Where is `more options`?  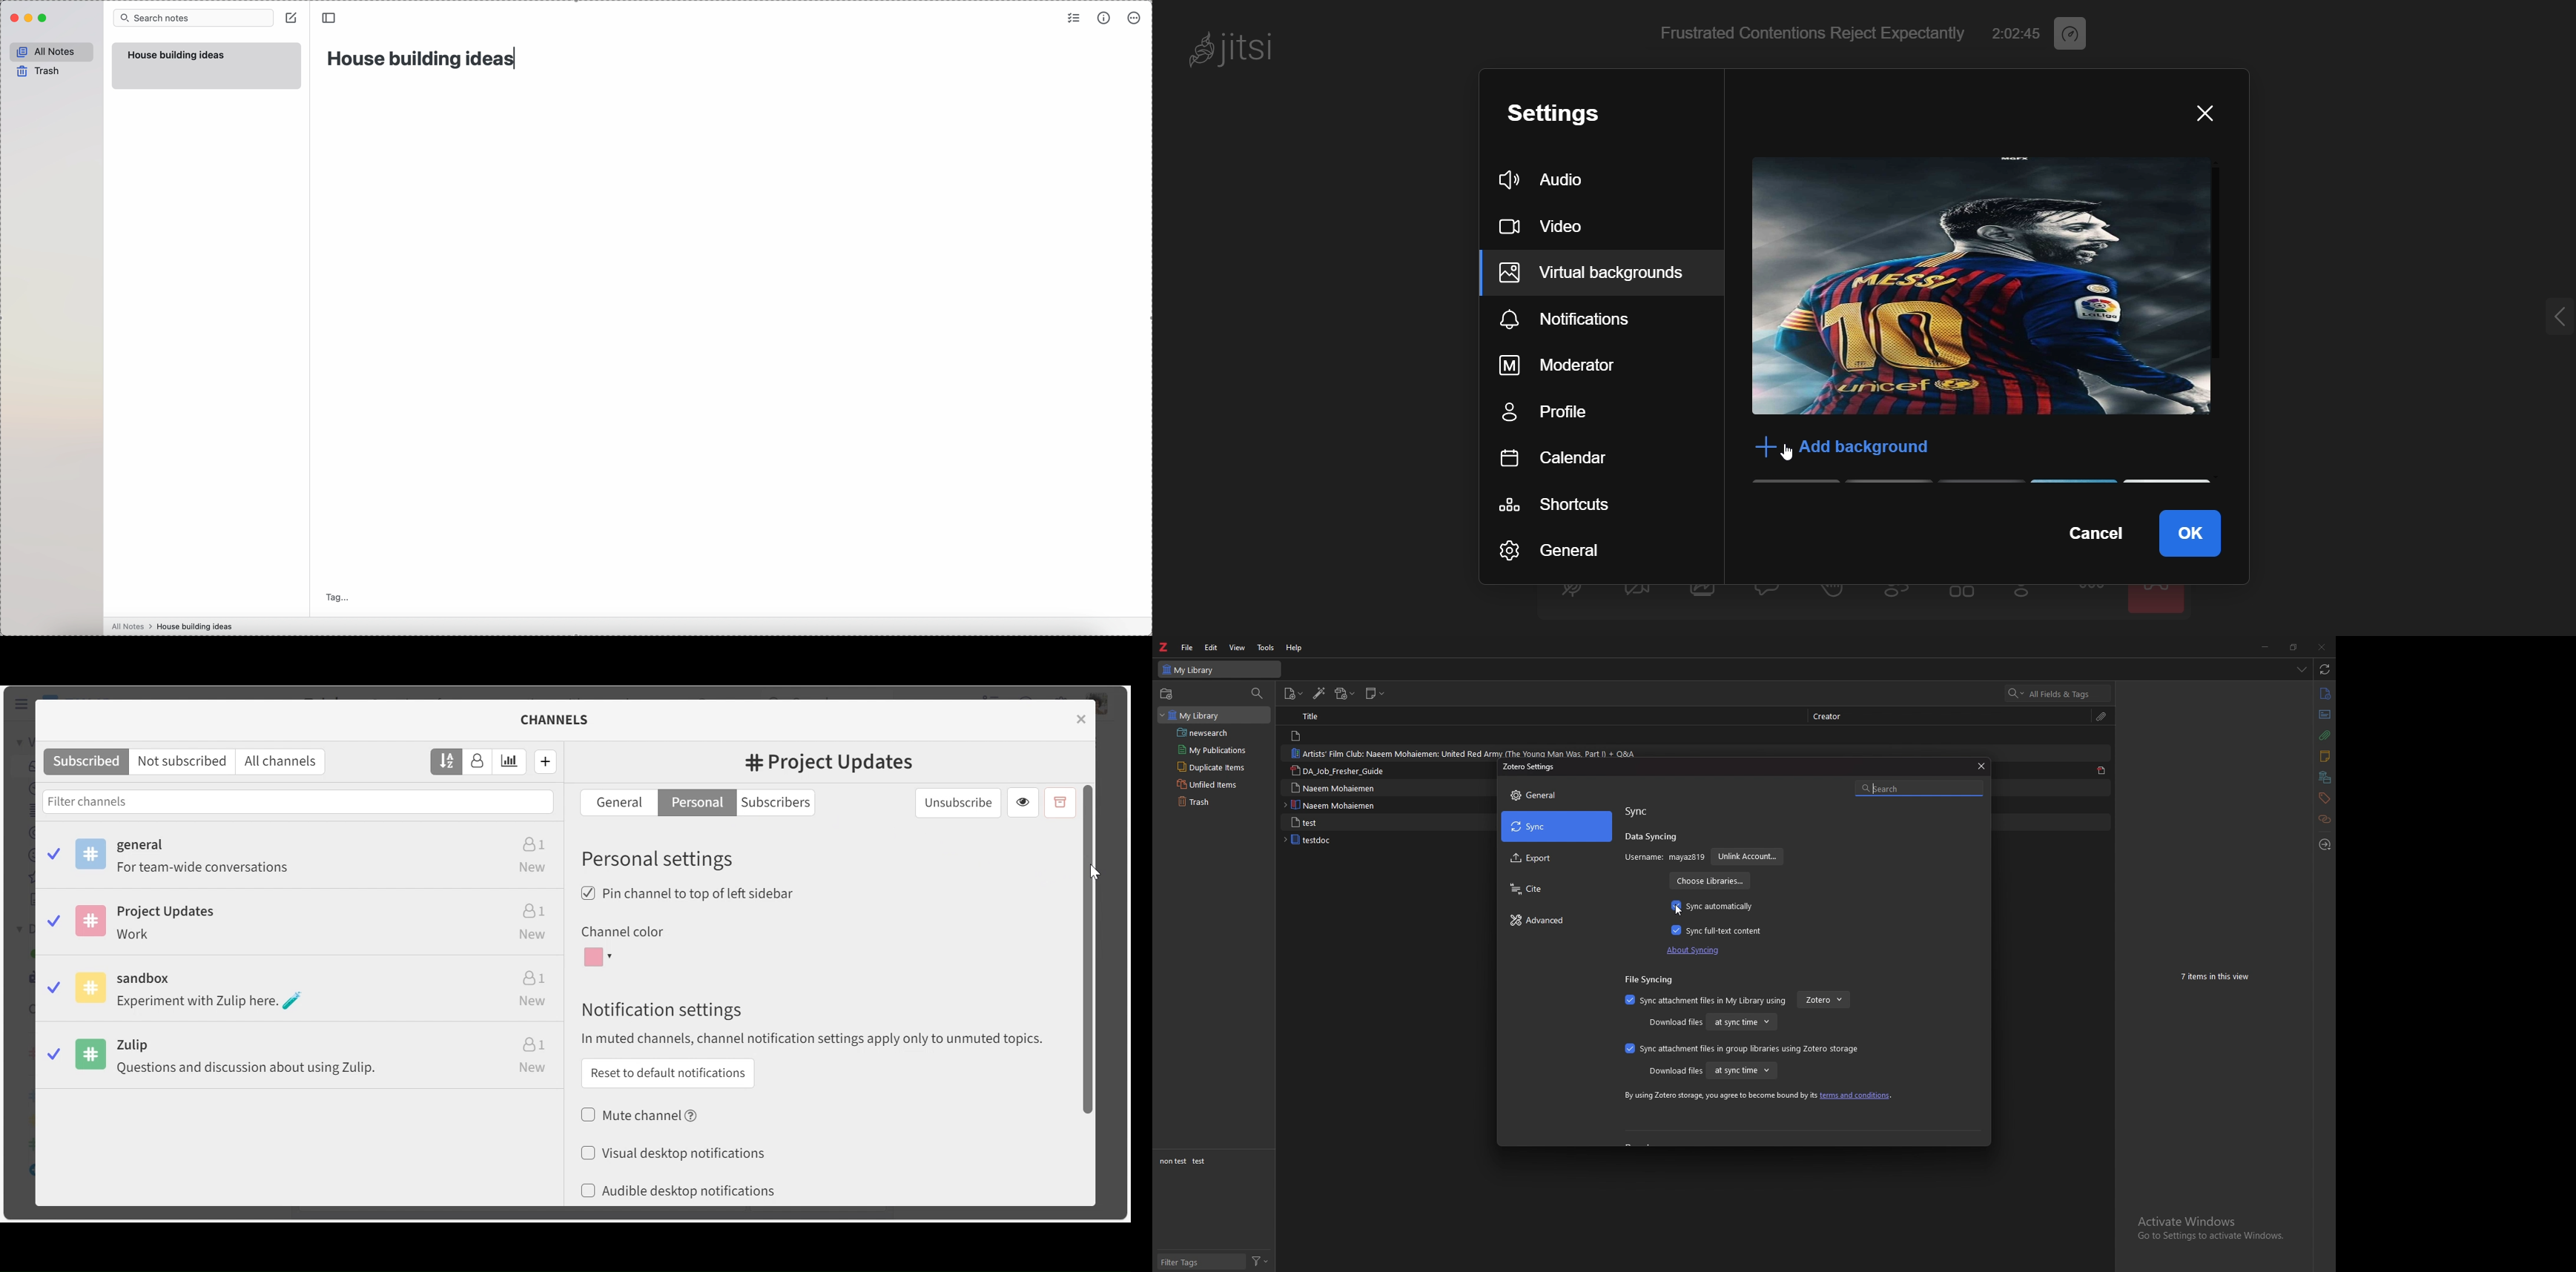
more options is located at coordinates (1136, 18).